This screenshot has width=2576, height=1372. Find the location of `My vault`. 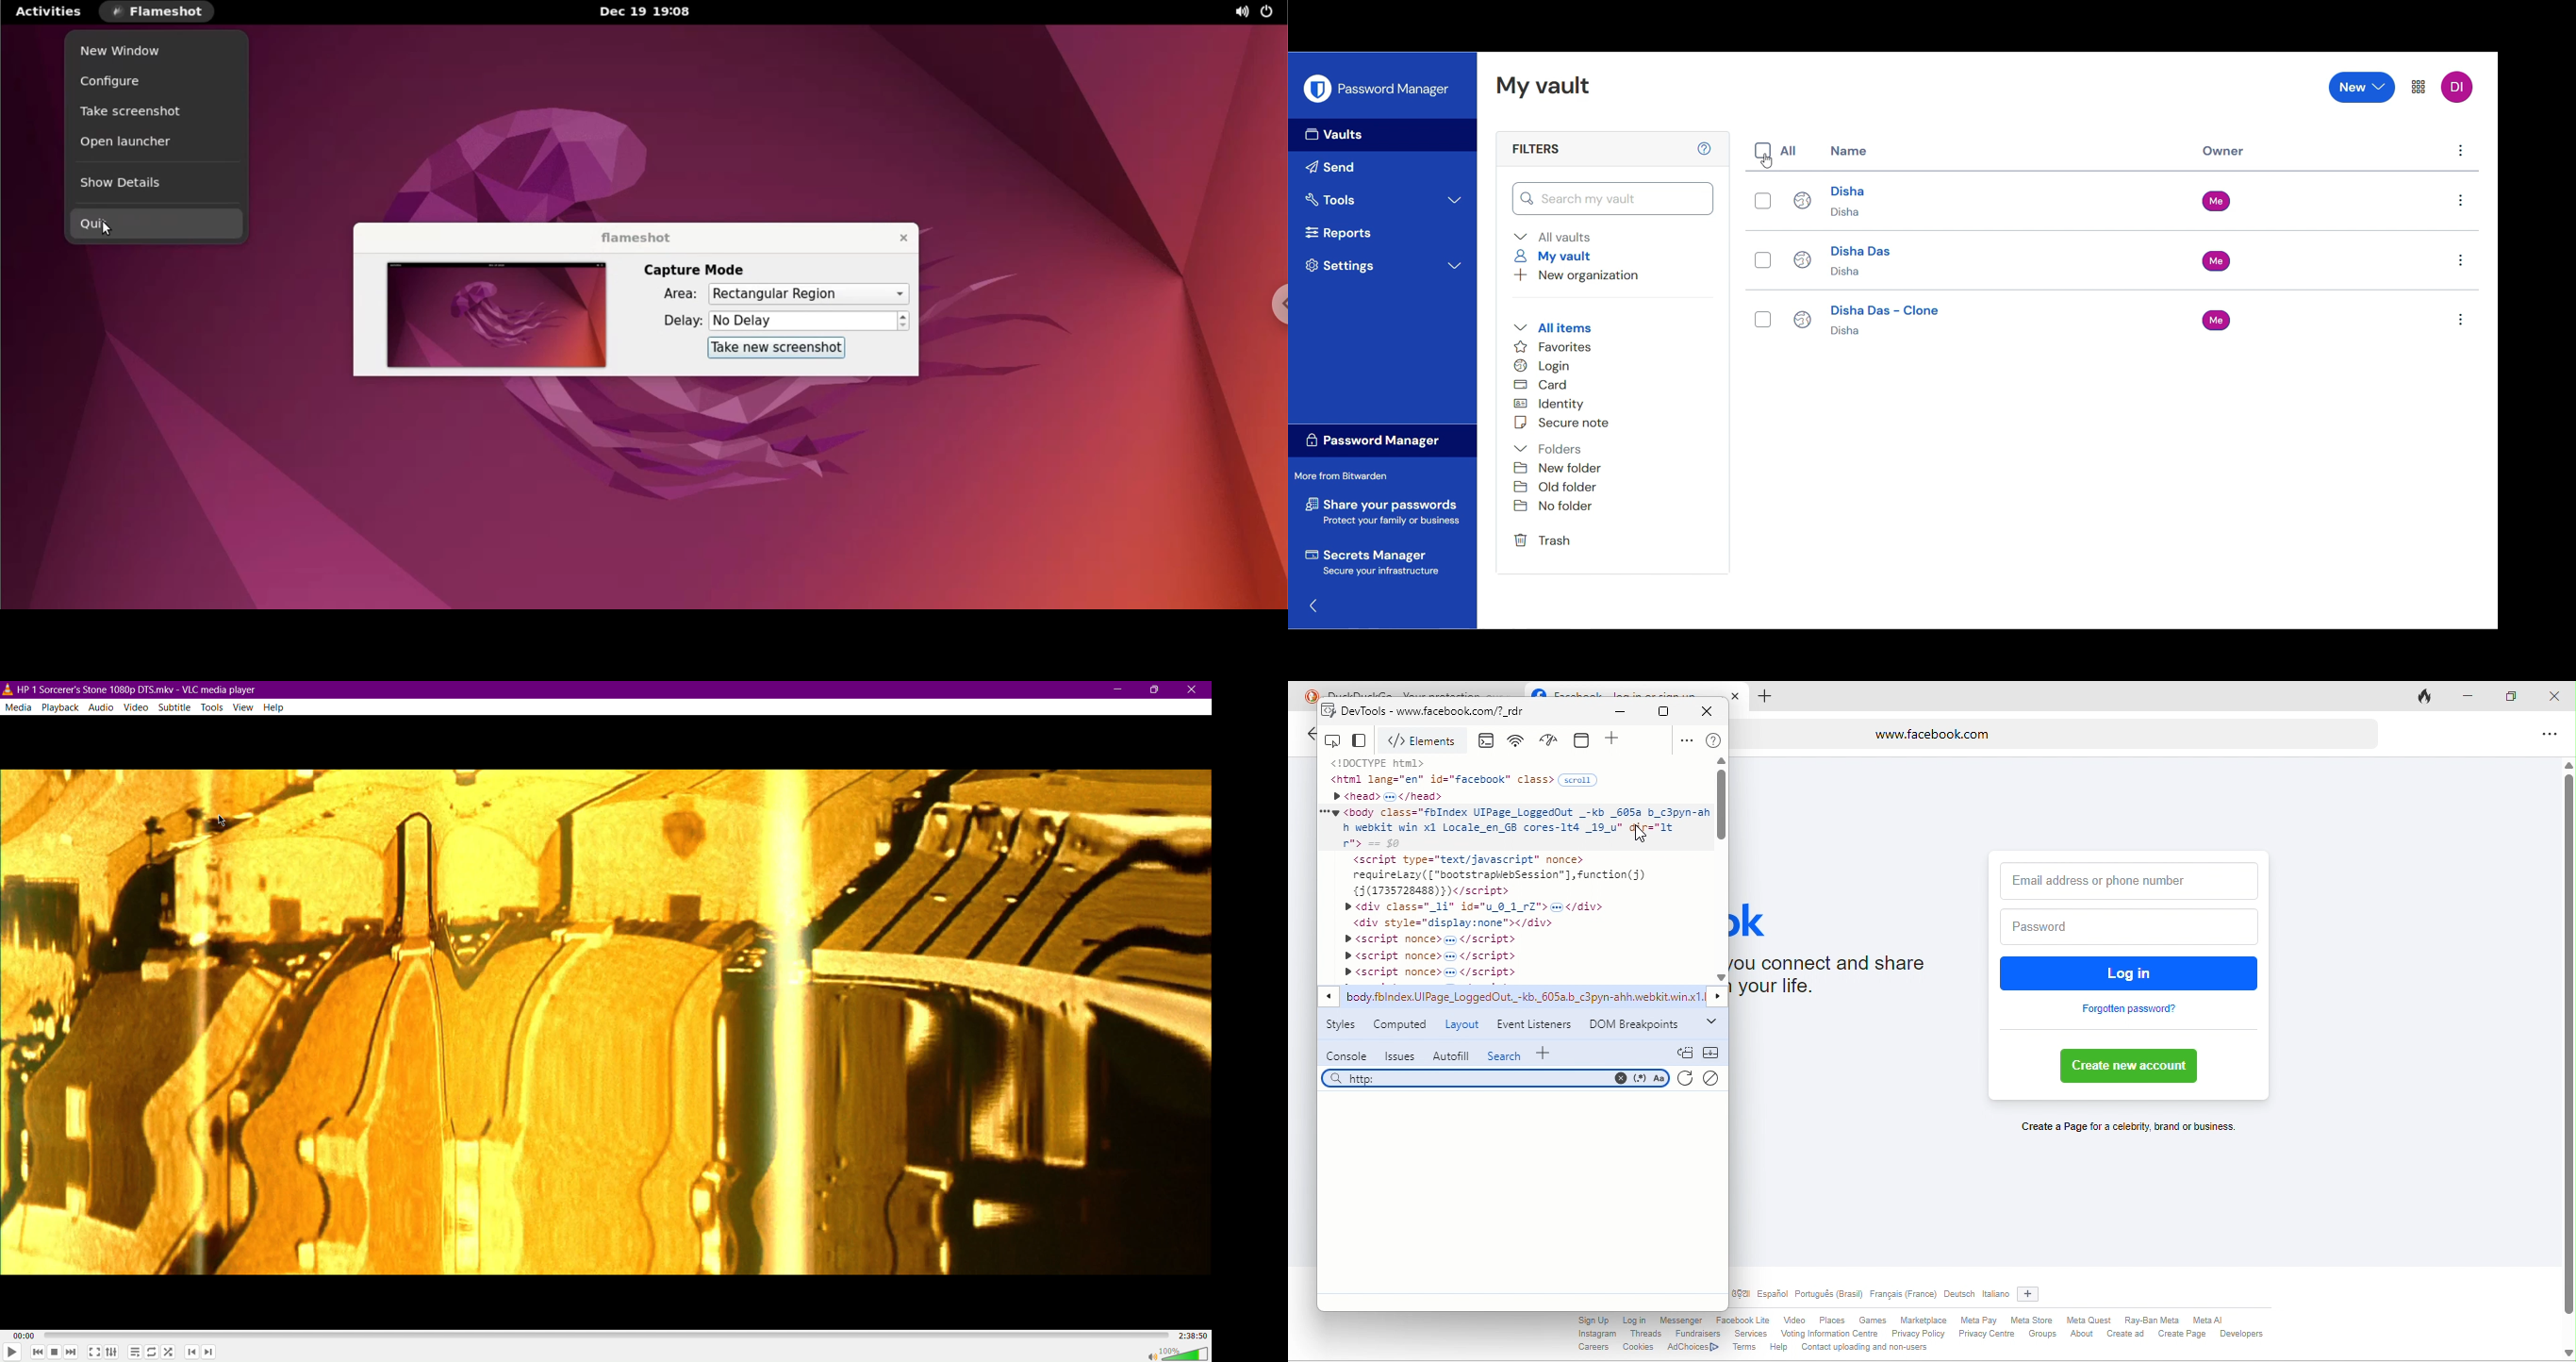

My vault is located at coordinates (1543, 86).